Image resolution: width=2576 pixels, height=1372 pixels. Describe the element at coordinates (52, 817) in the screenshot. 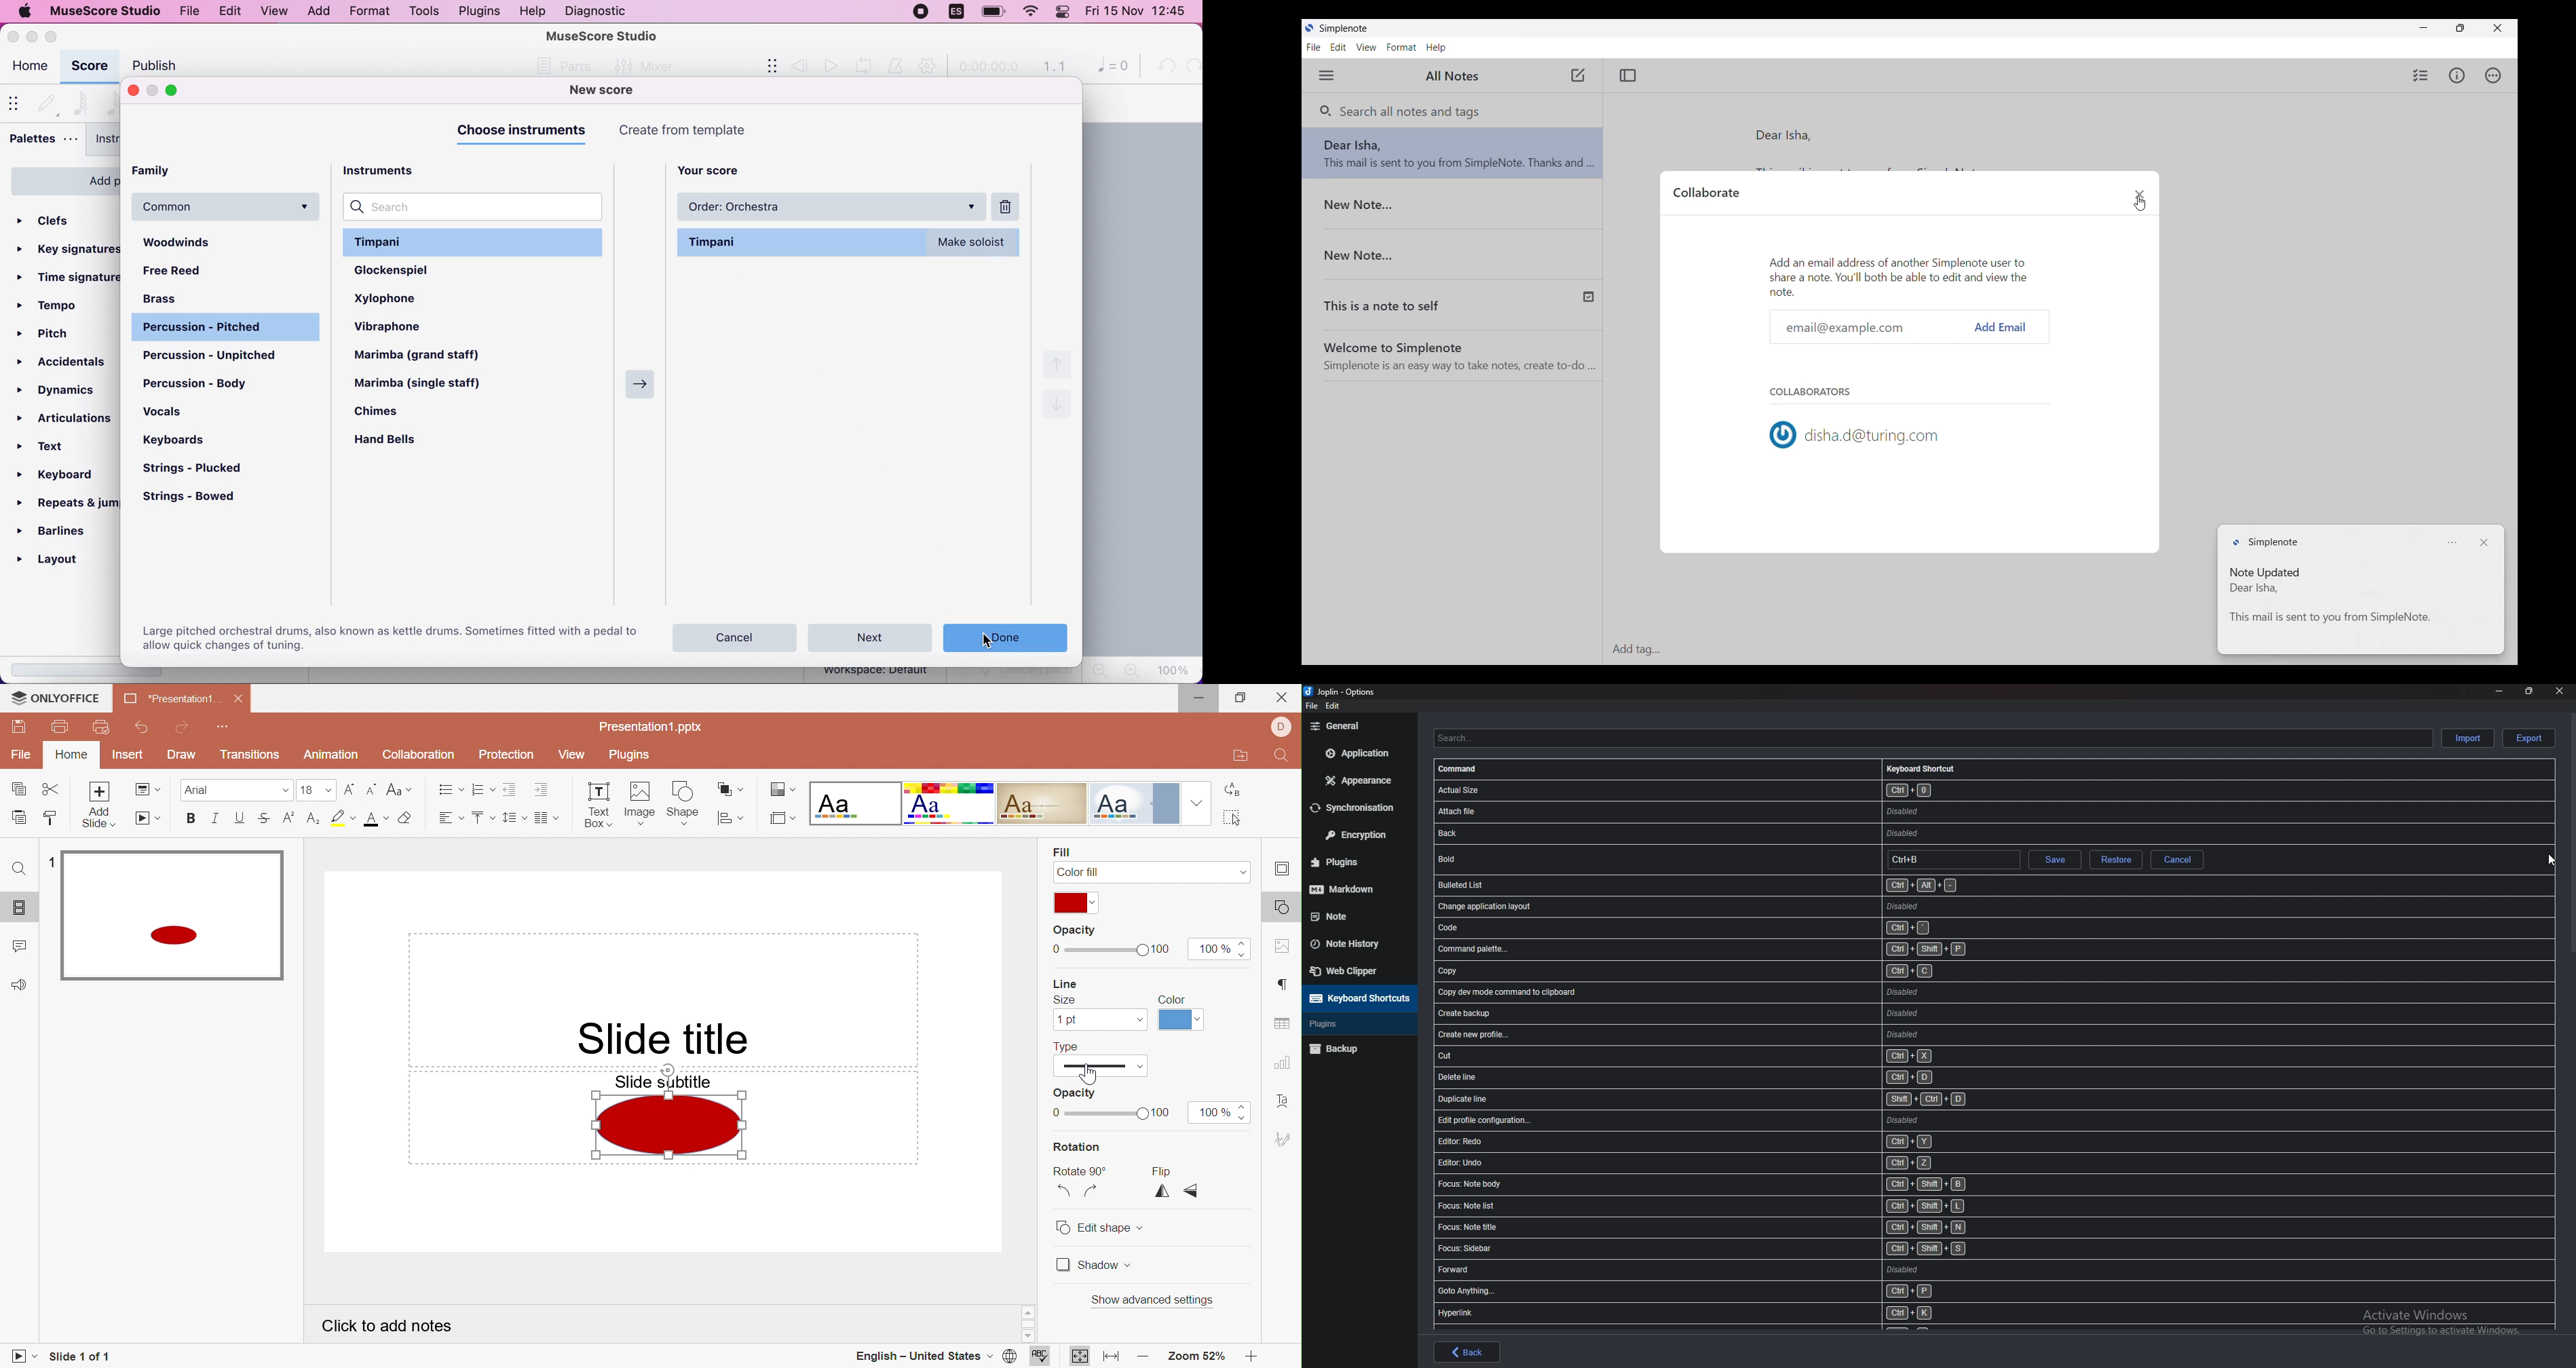

I see `Copy style` at that location.